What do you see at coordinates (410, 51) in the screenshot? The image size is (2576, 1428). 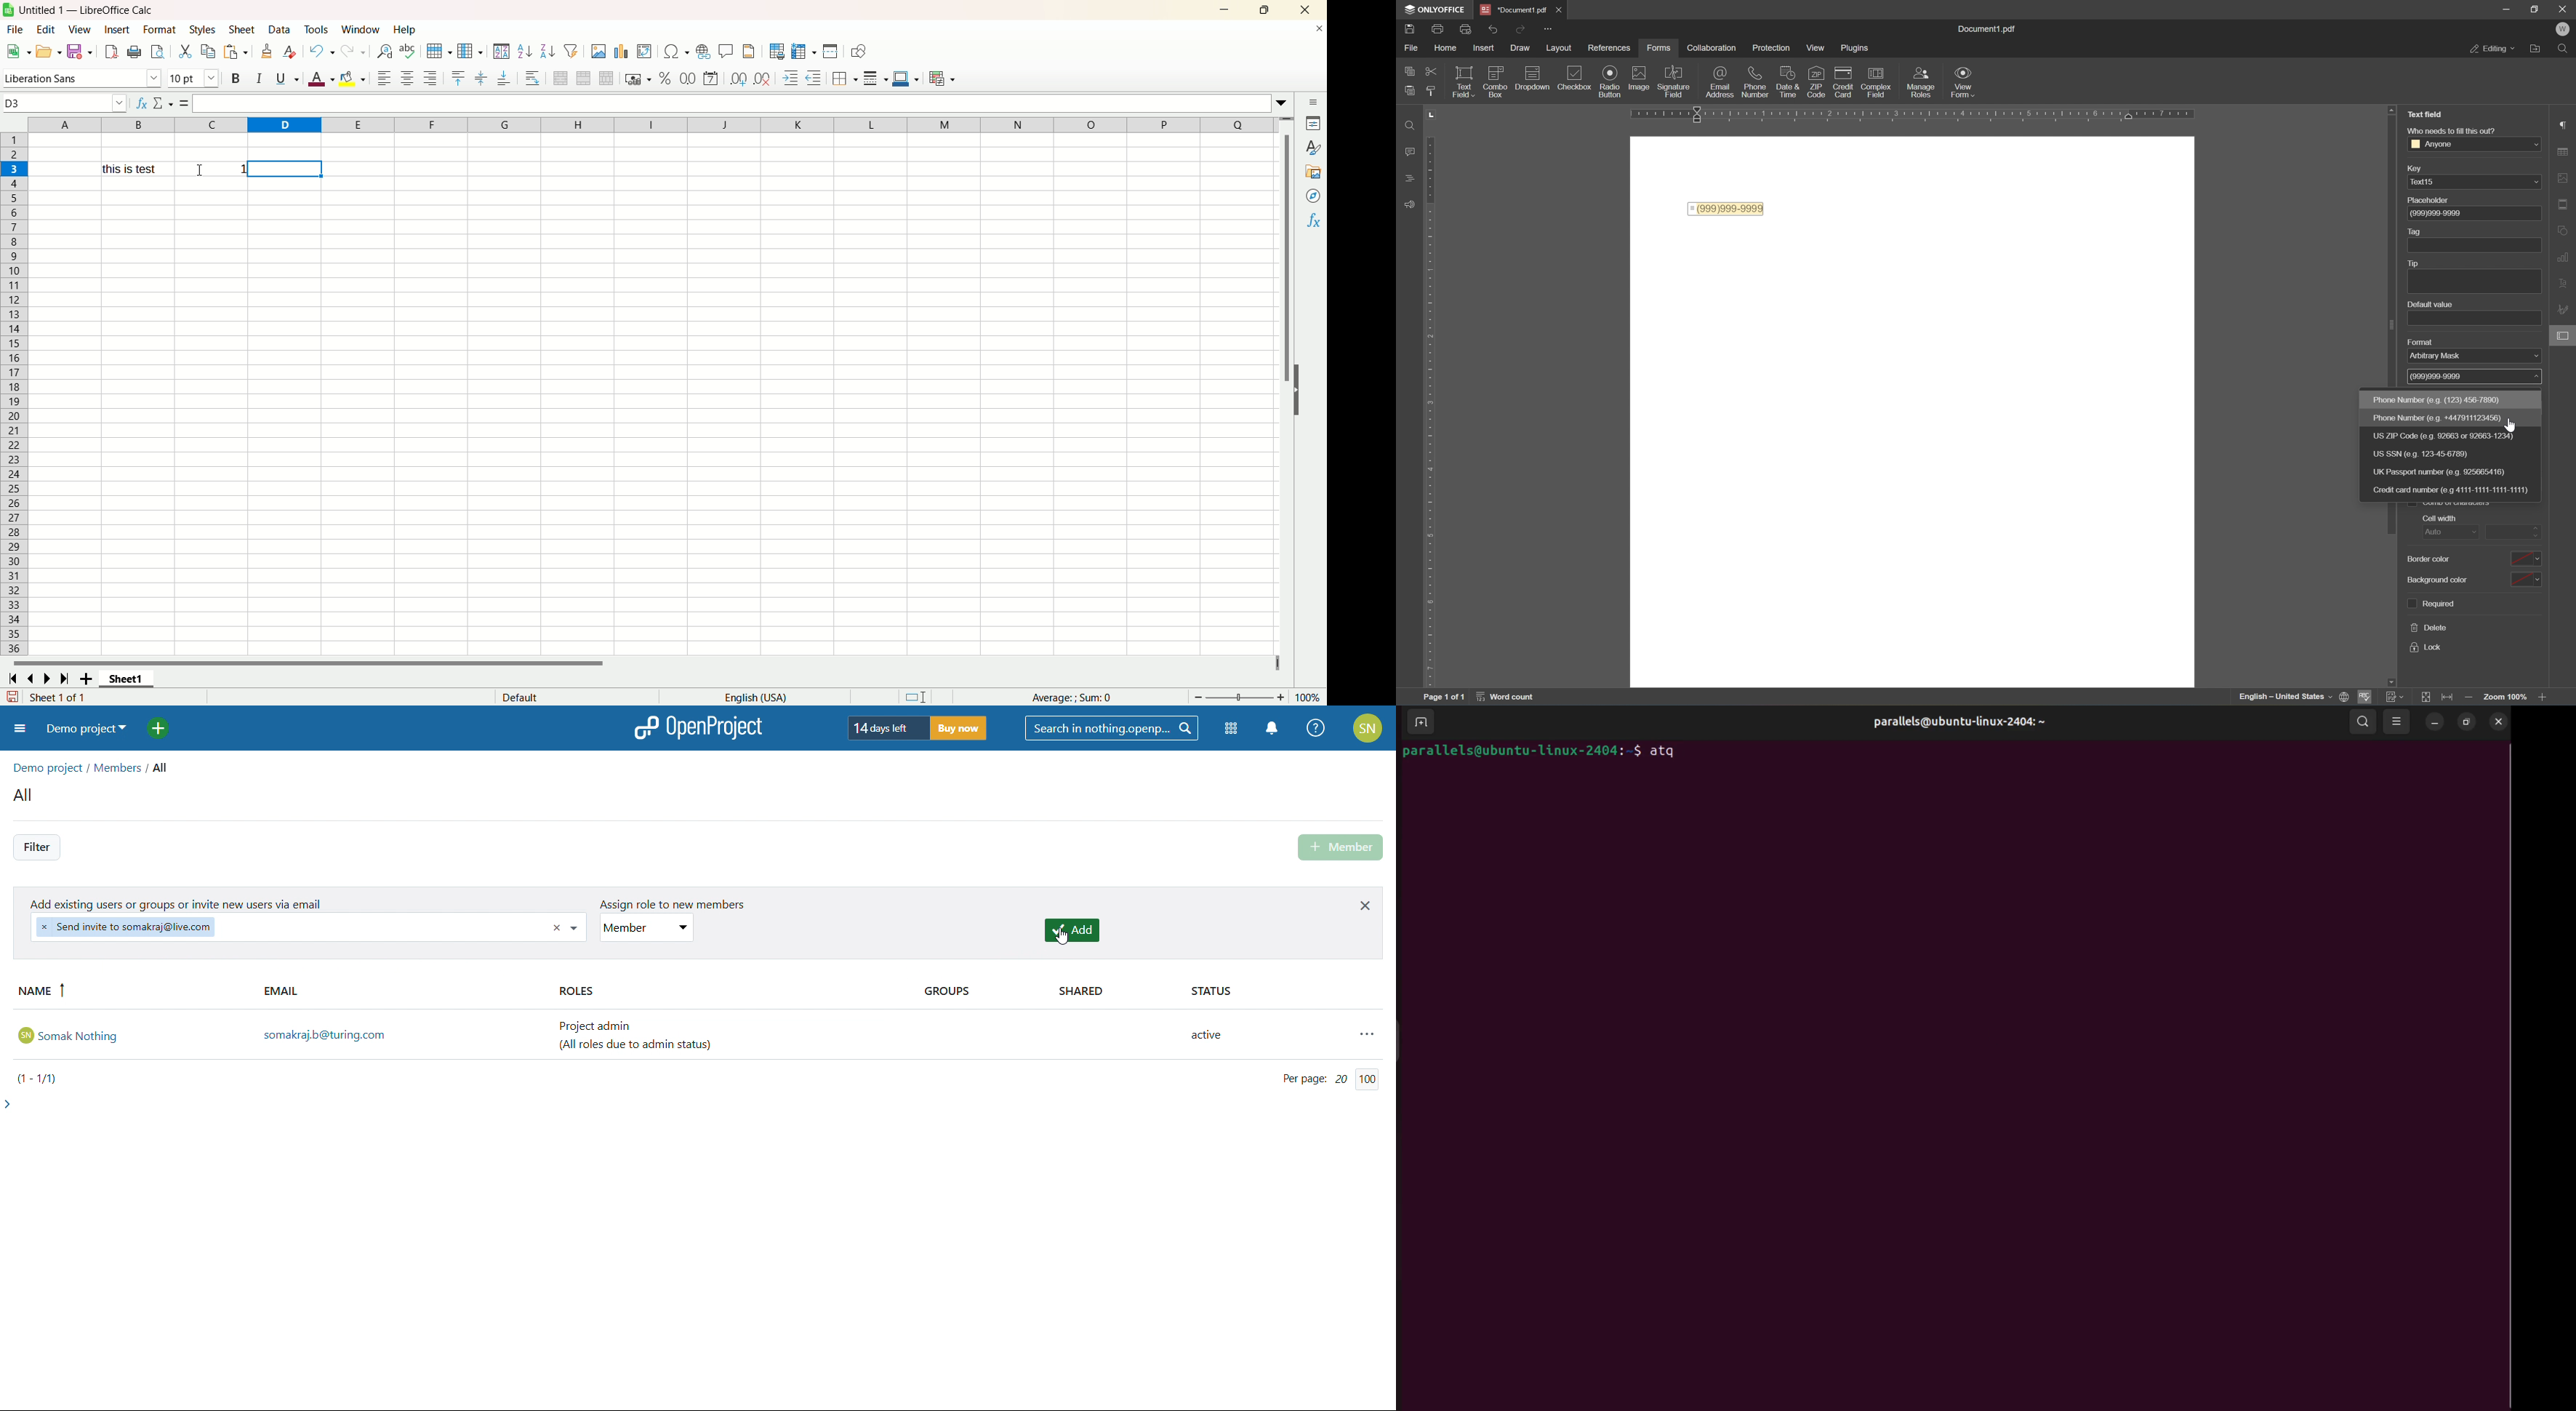 I see `spell check` at bounding box center [410, 51].